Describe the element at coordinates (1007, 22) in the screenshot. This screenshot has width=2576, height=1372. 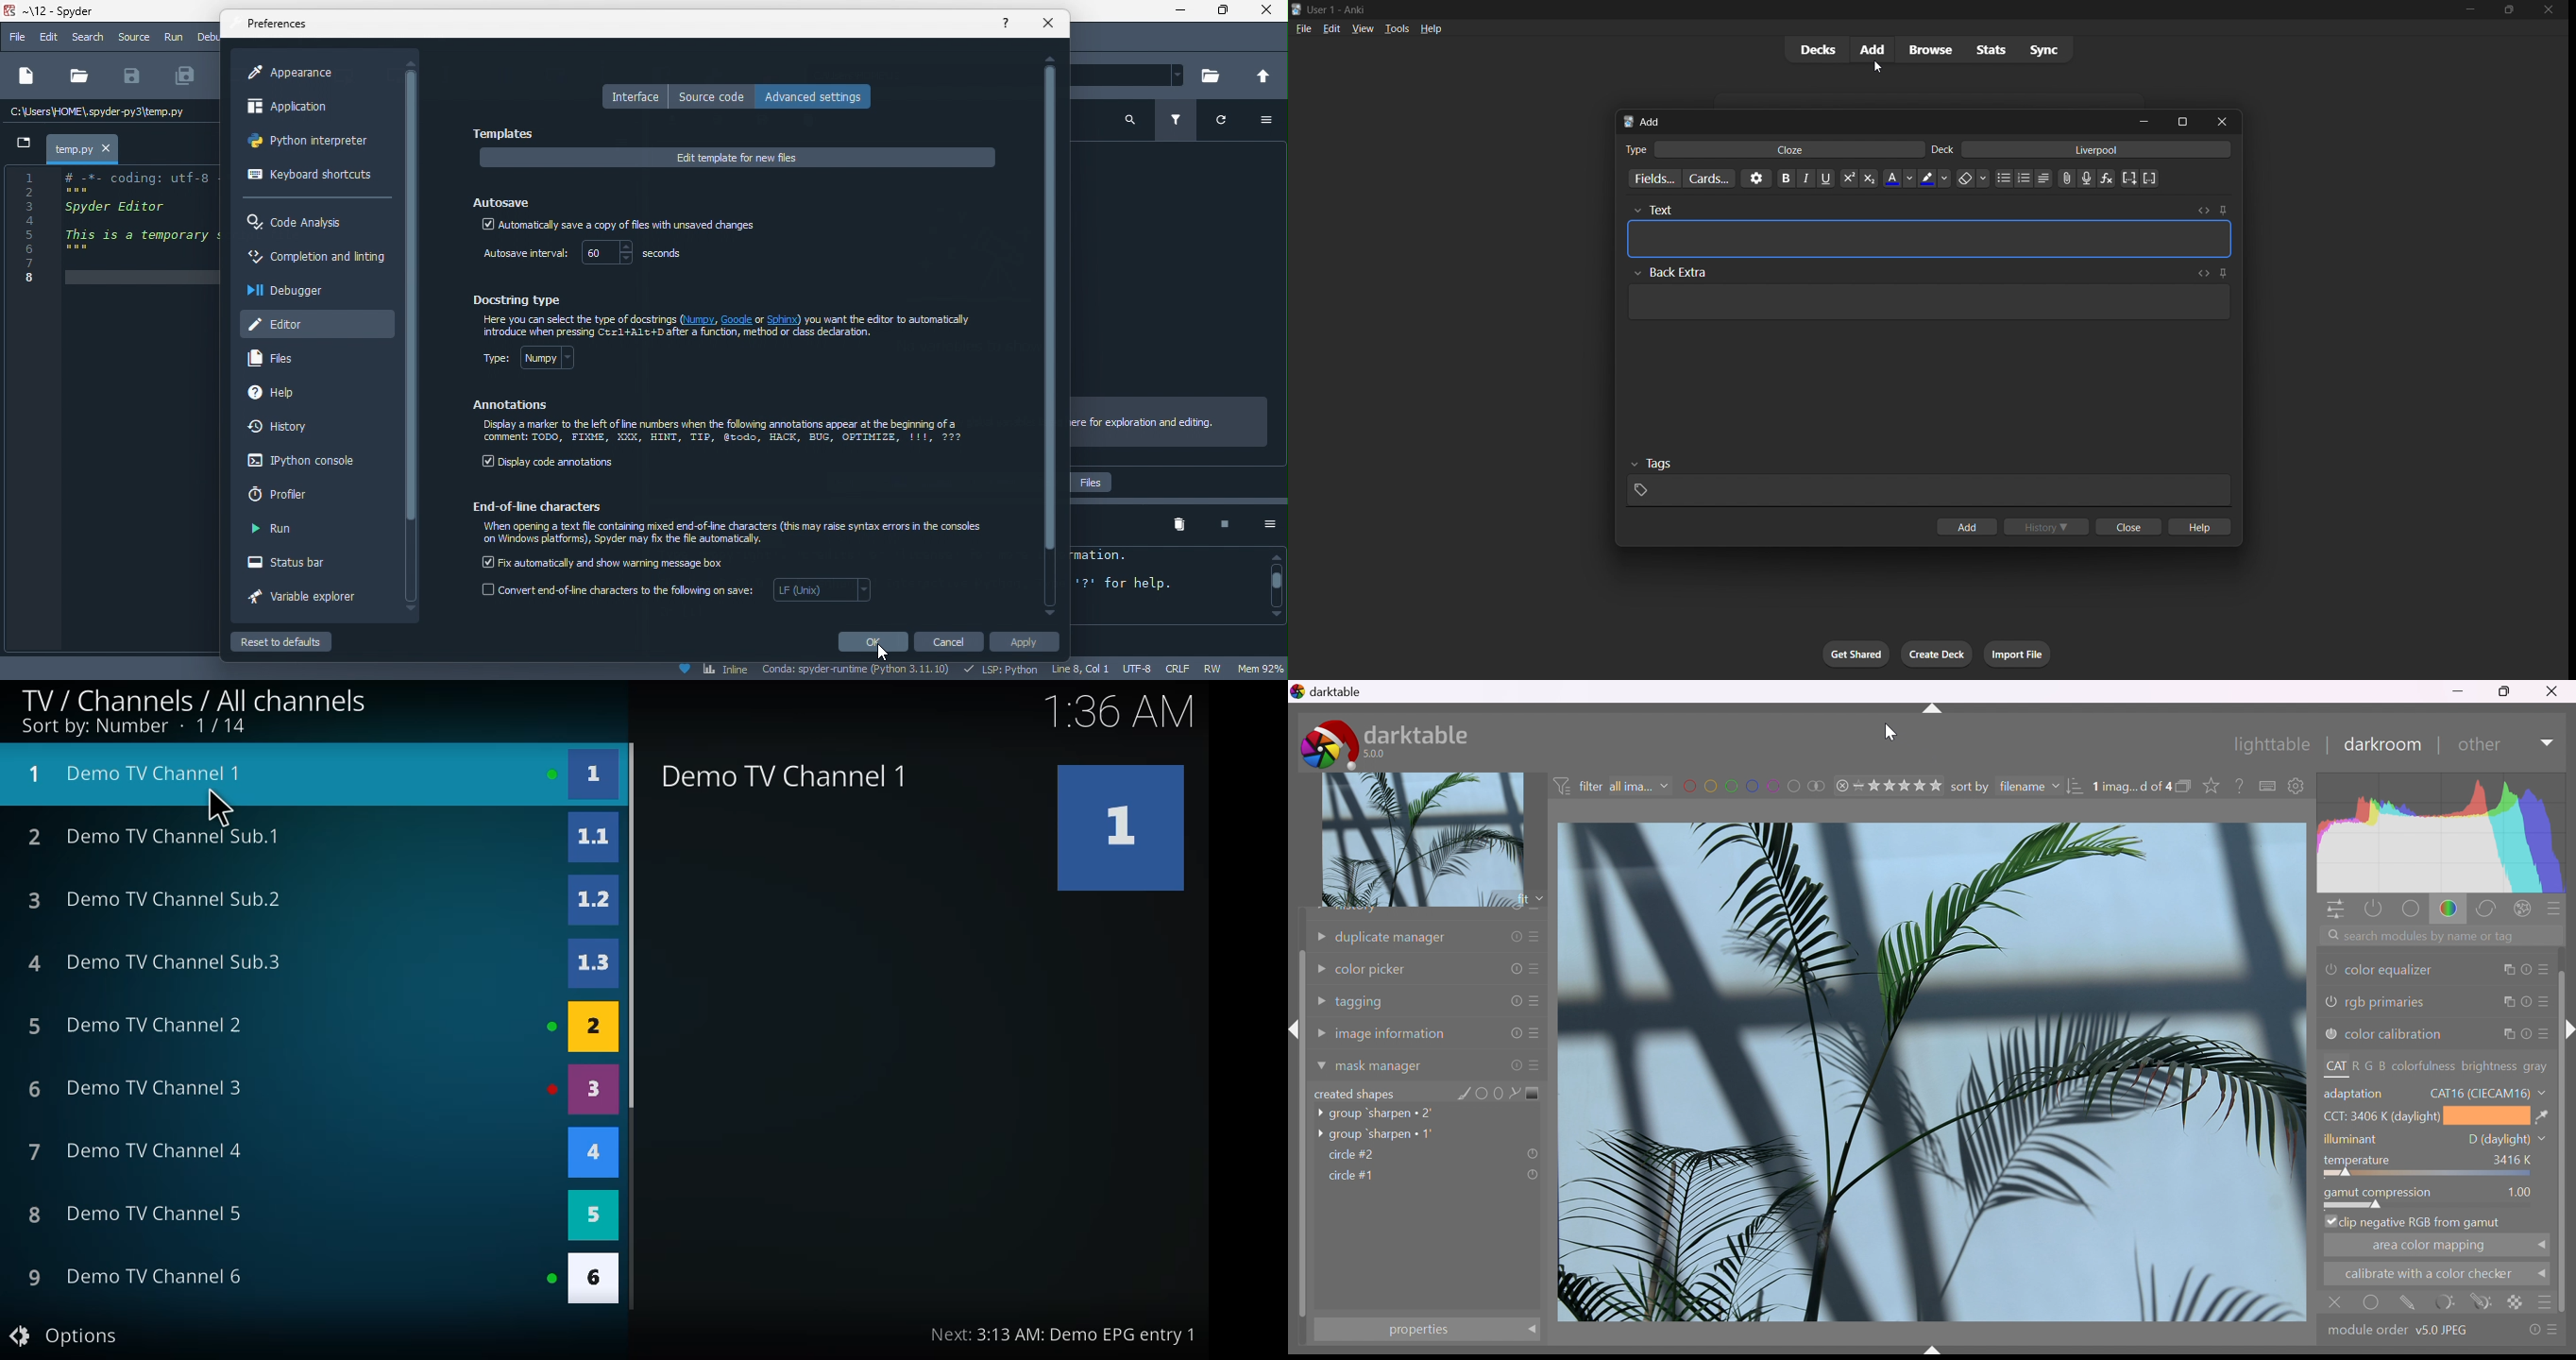
I see `help` at that location.